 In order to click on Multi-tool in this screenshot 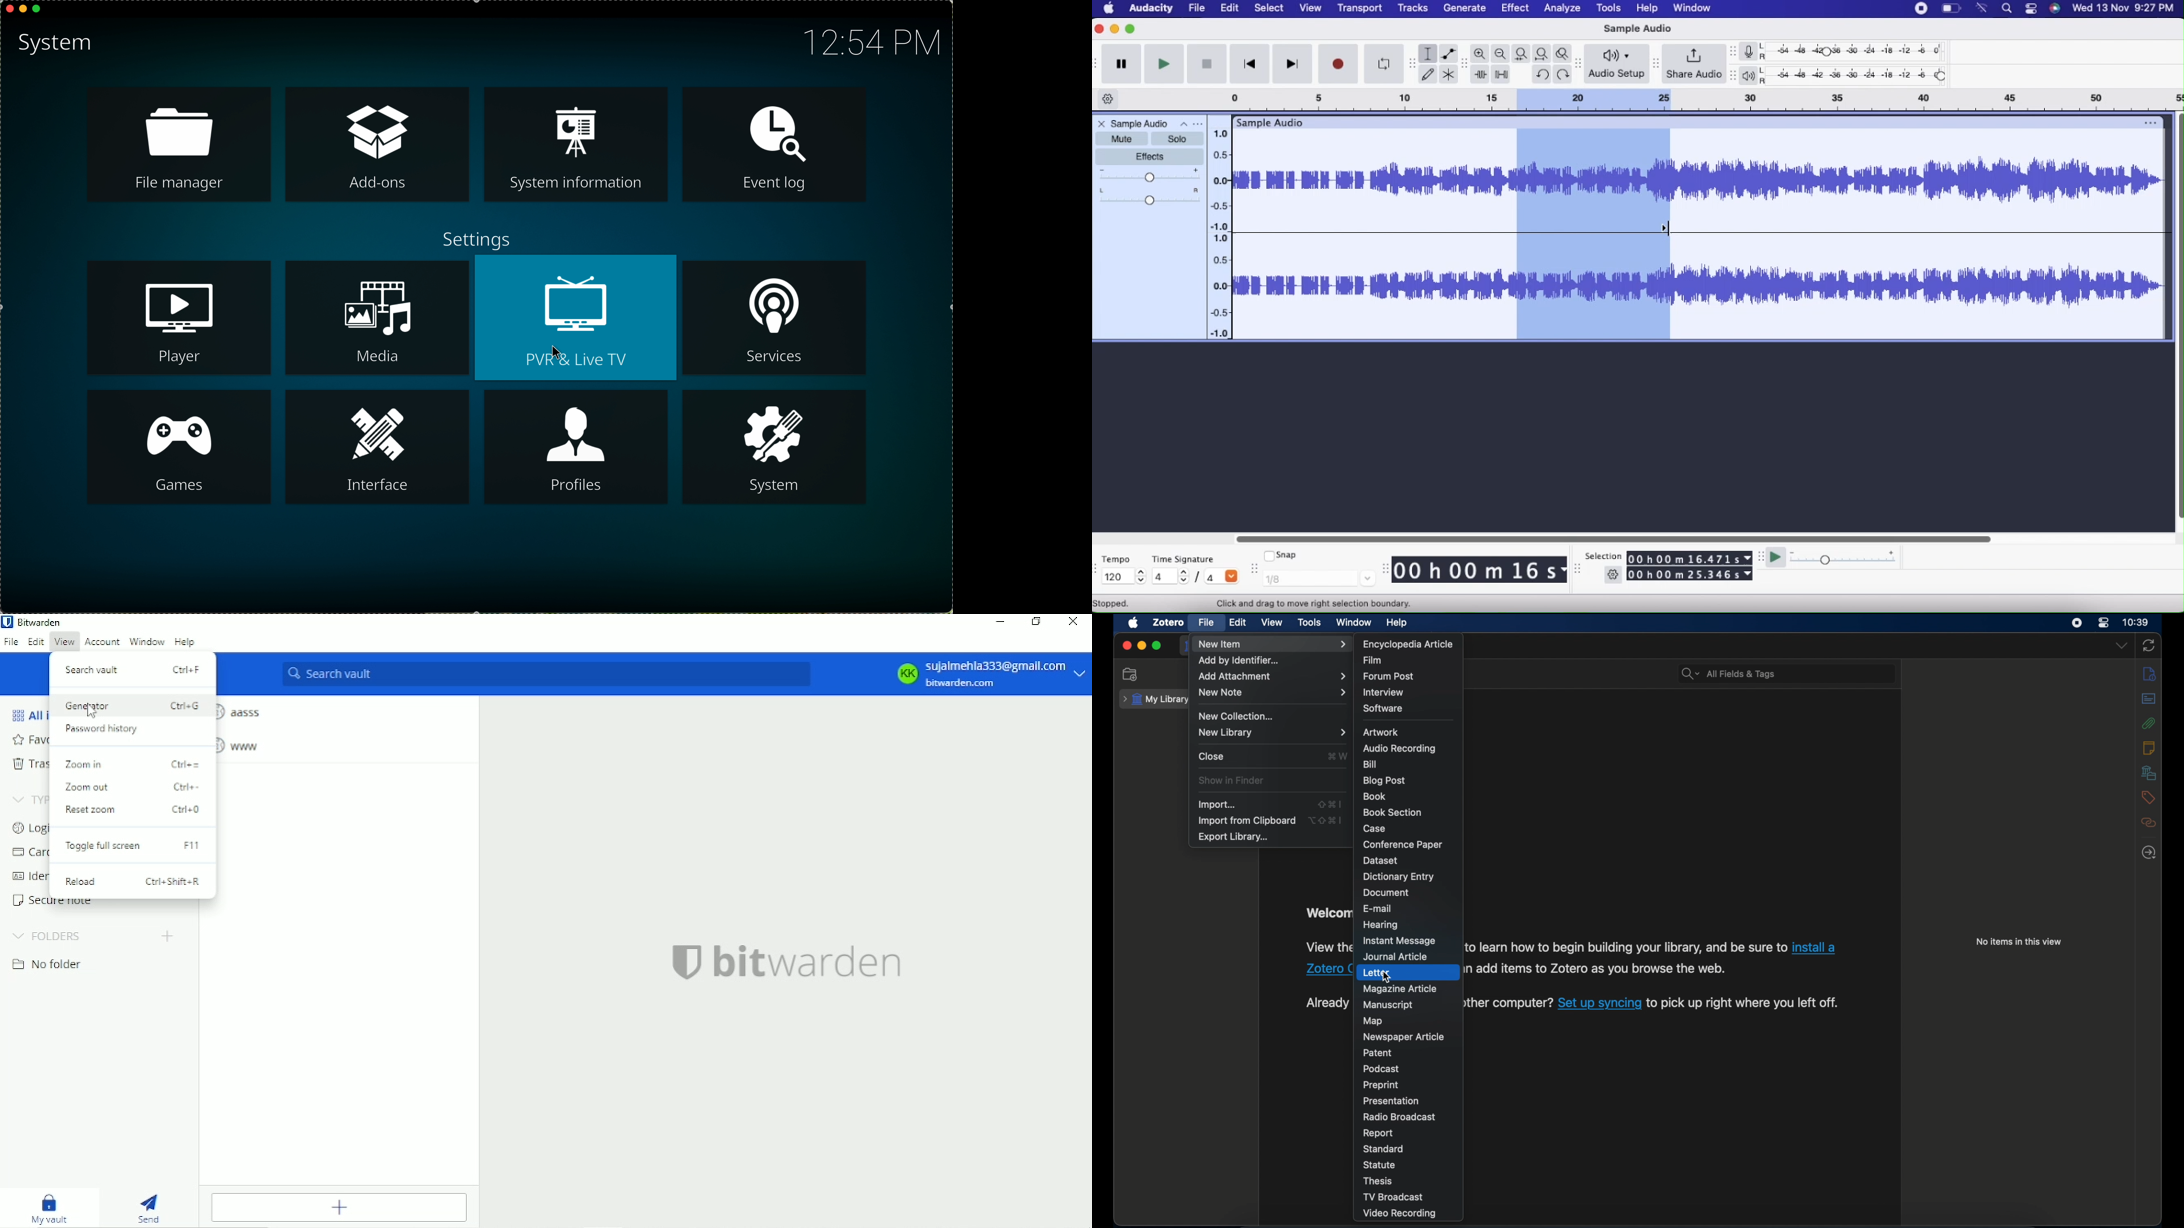, I will do `click(1450, 75)`.